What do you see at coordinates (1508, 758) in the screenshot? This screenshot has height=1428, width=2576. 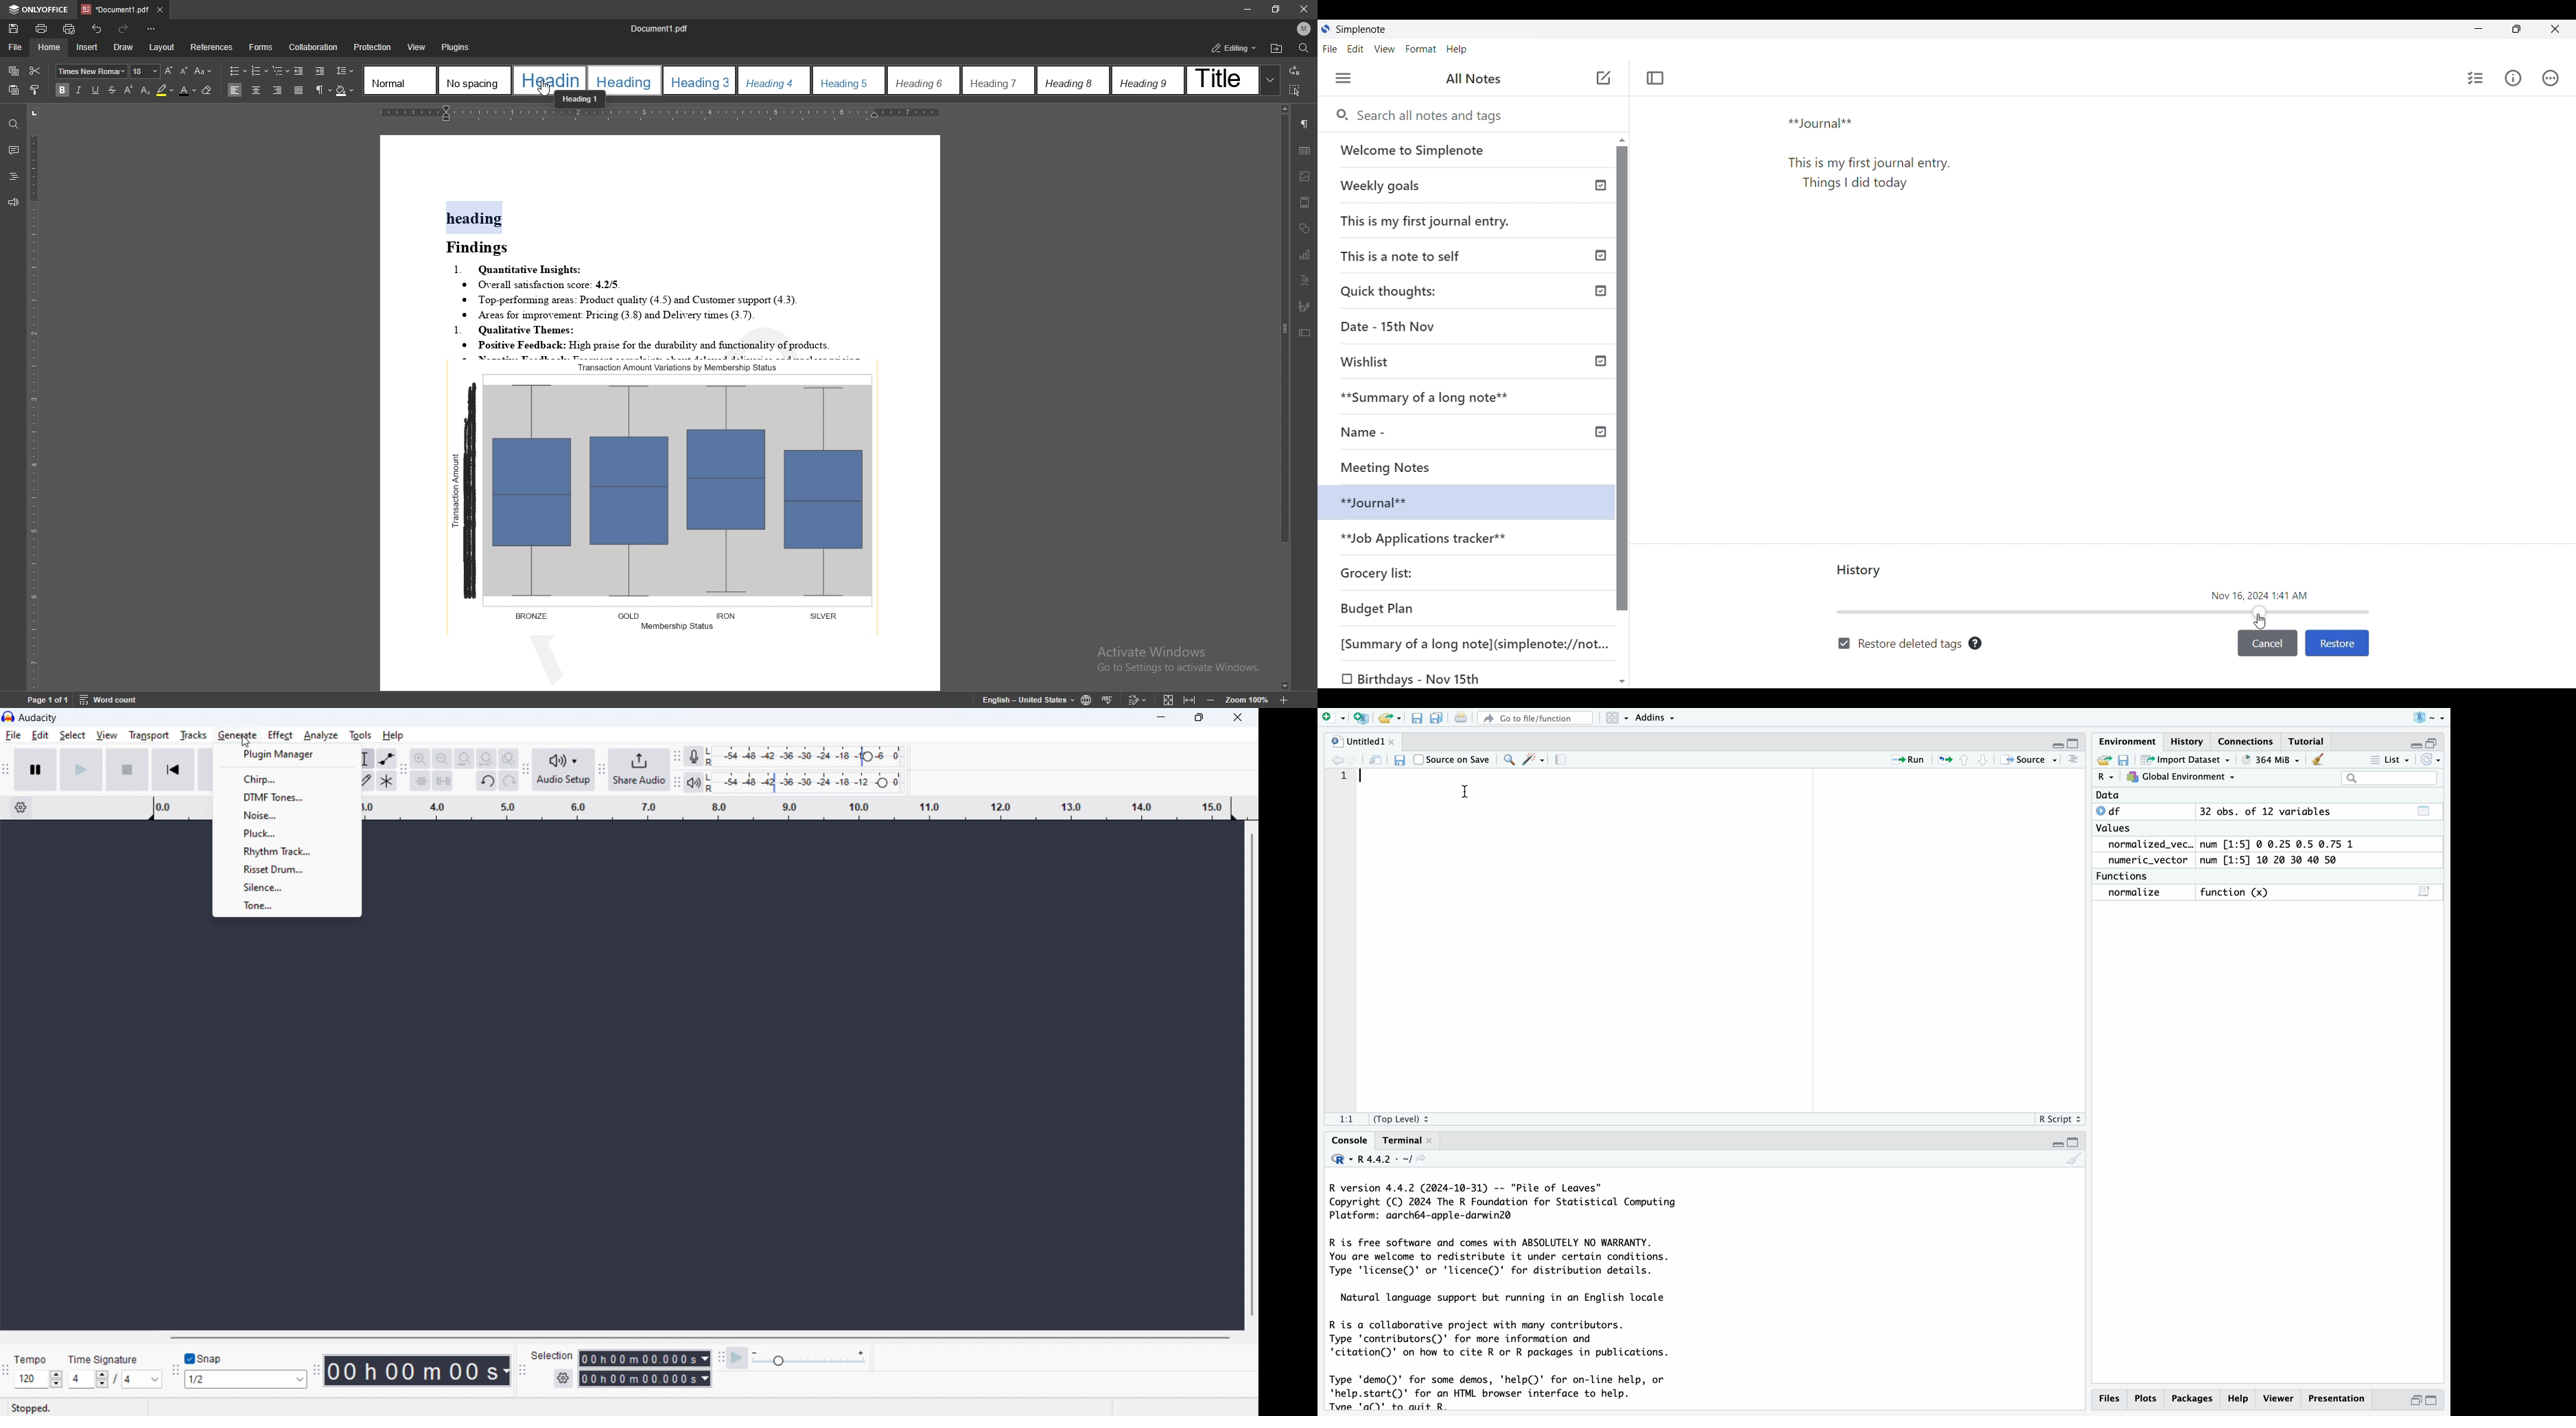 I see `Zoom` at bounding box center [1508, 758].